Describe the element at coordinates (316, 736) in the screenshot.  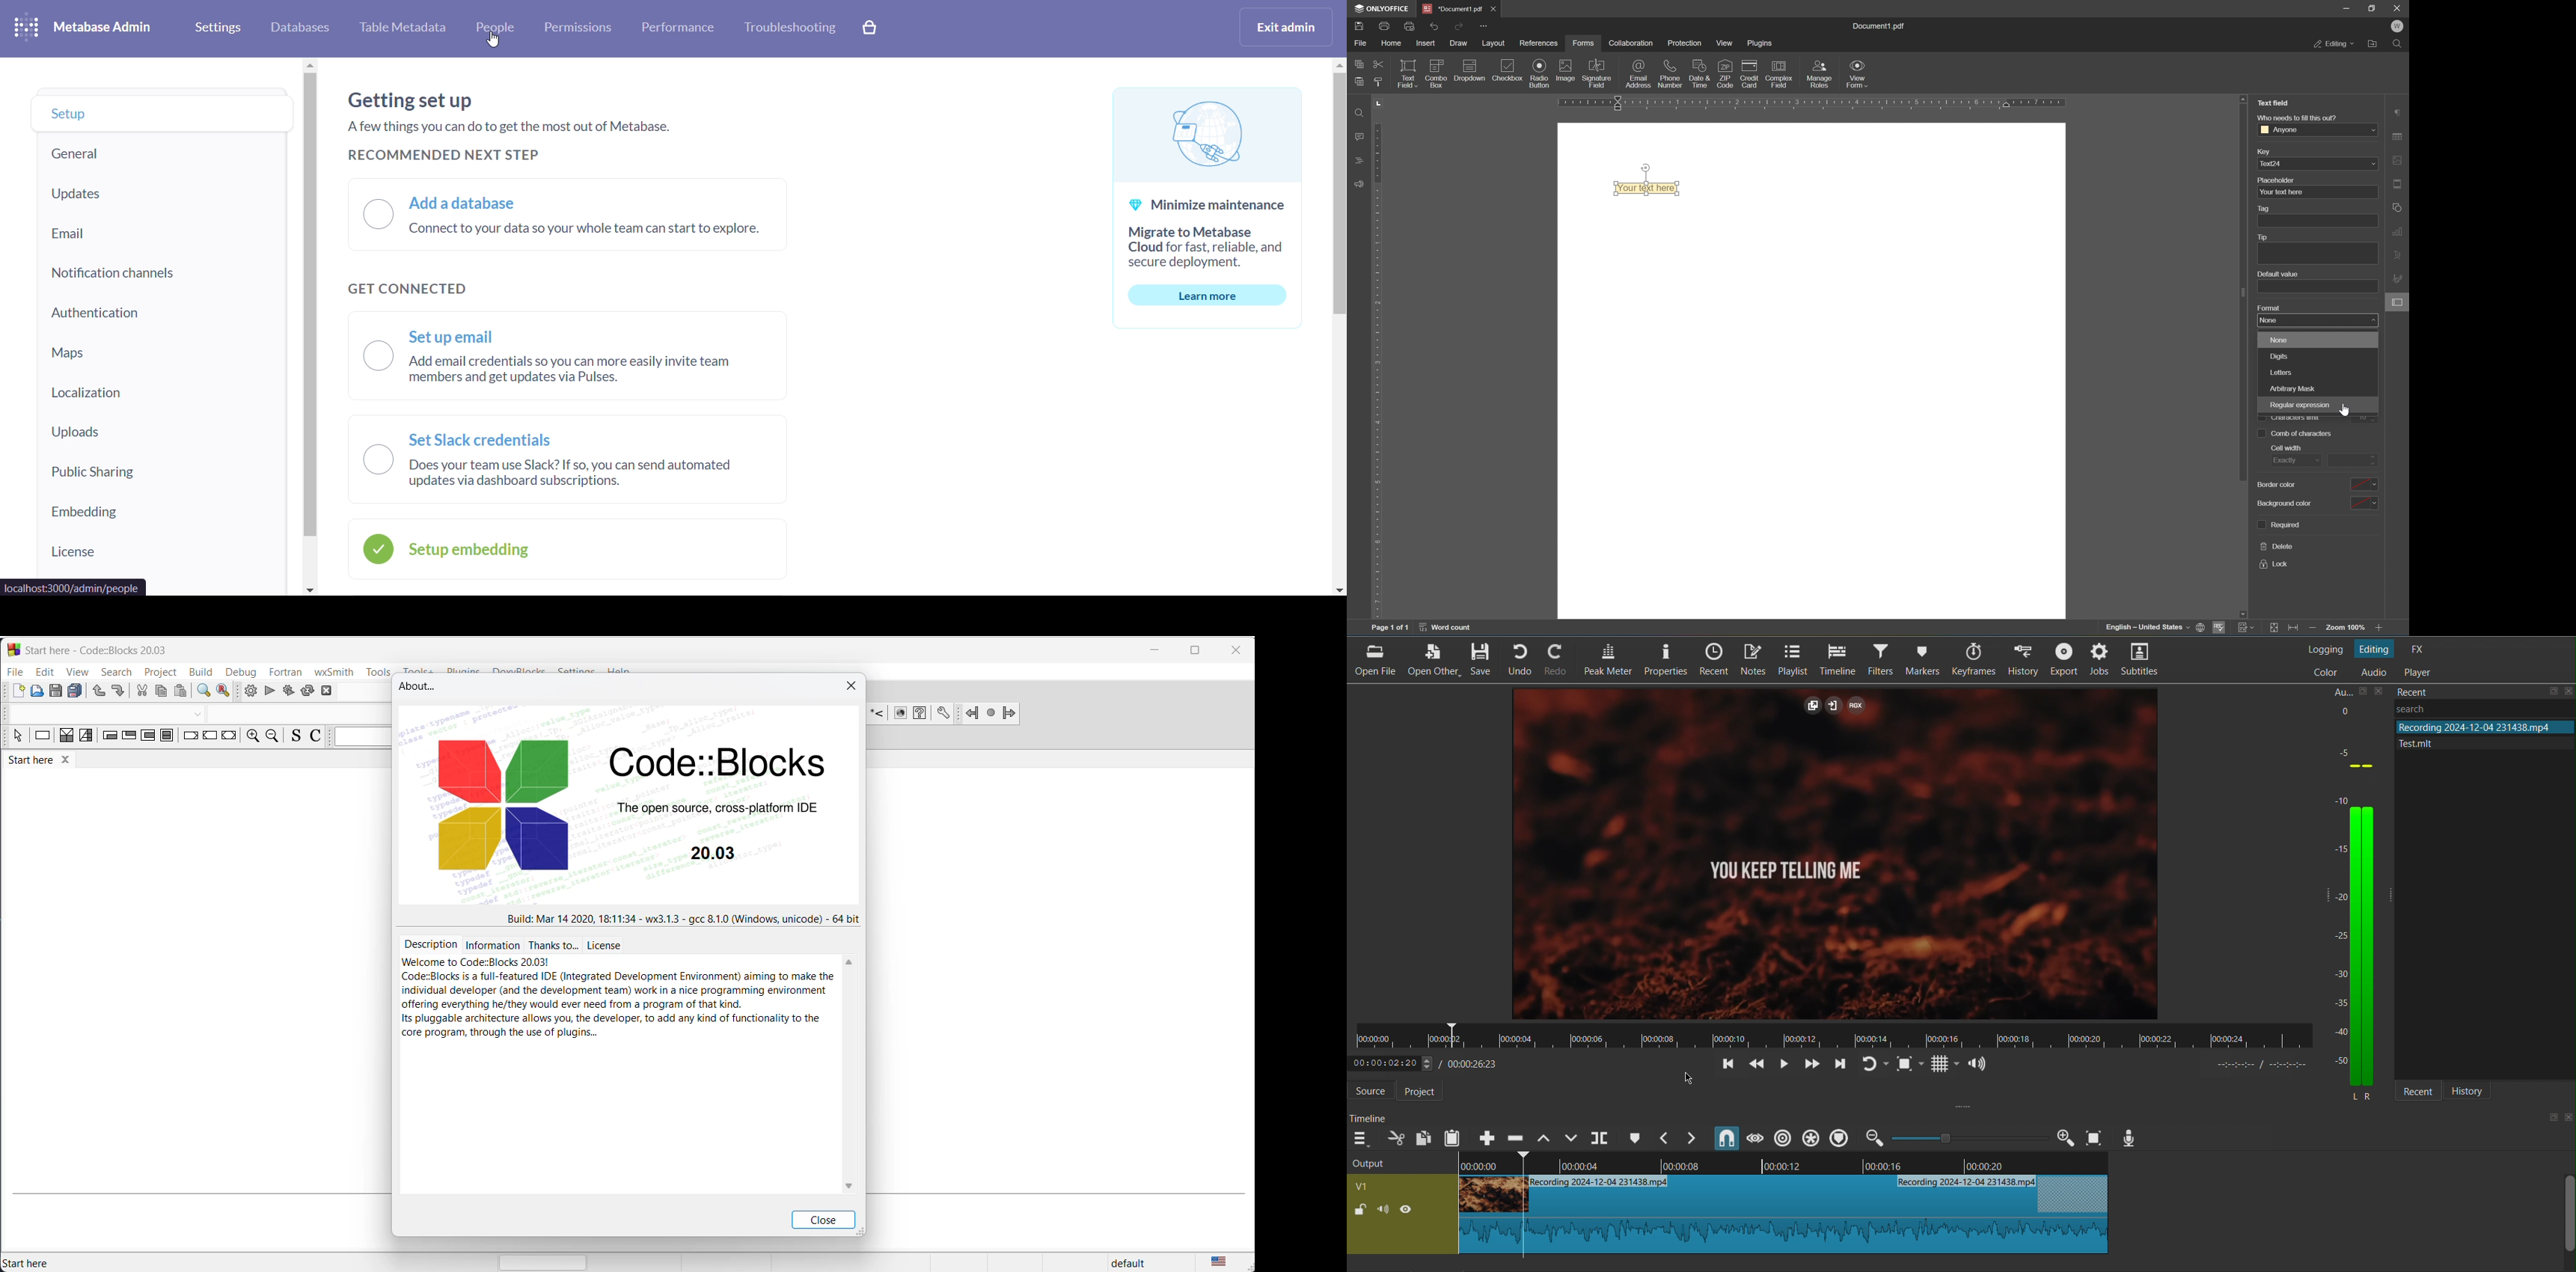
I see `toggle comments` at that location.